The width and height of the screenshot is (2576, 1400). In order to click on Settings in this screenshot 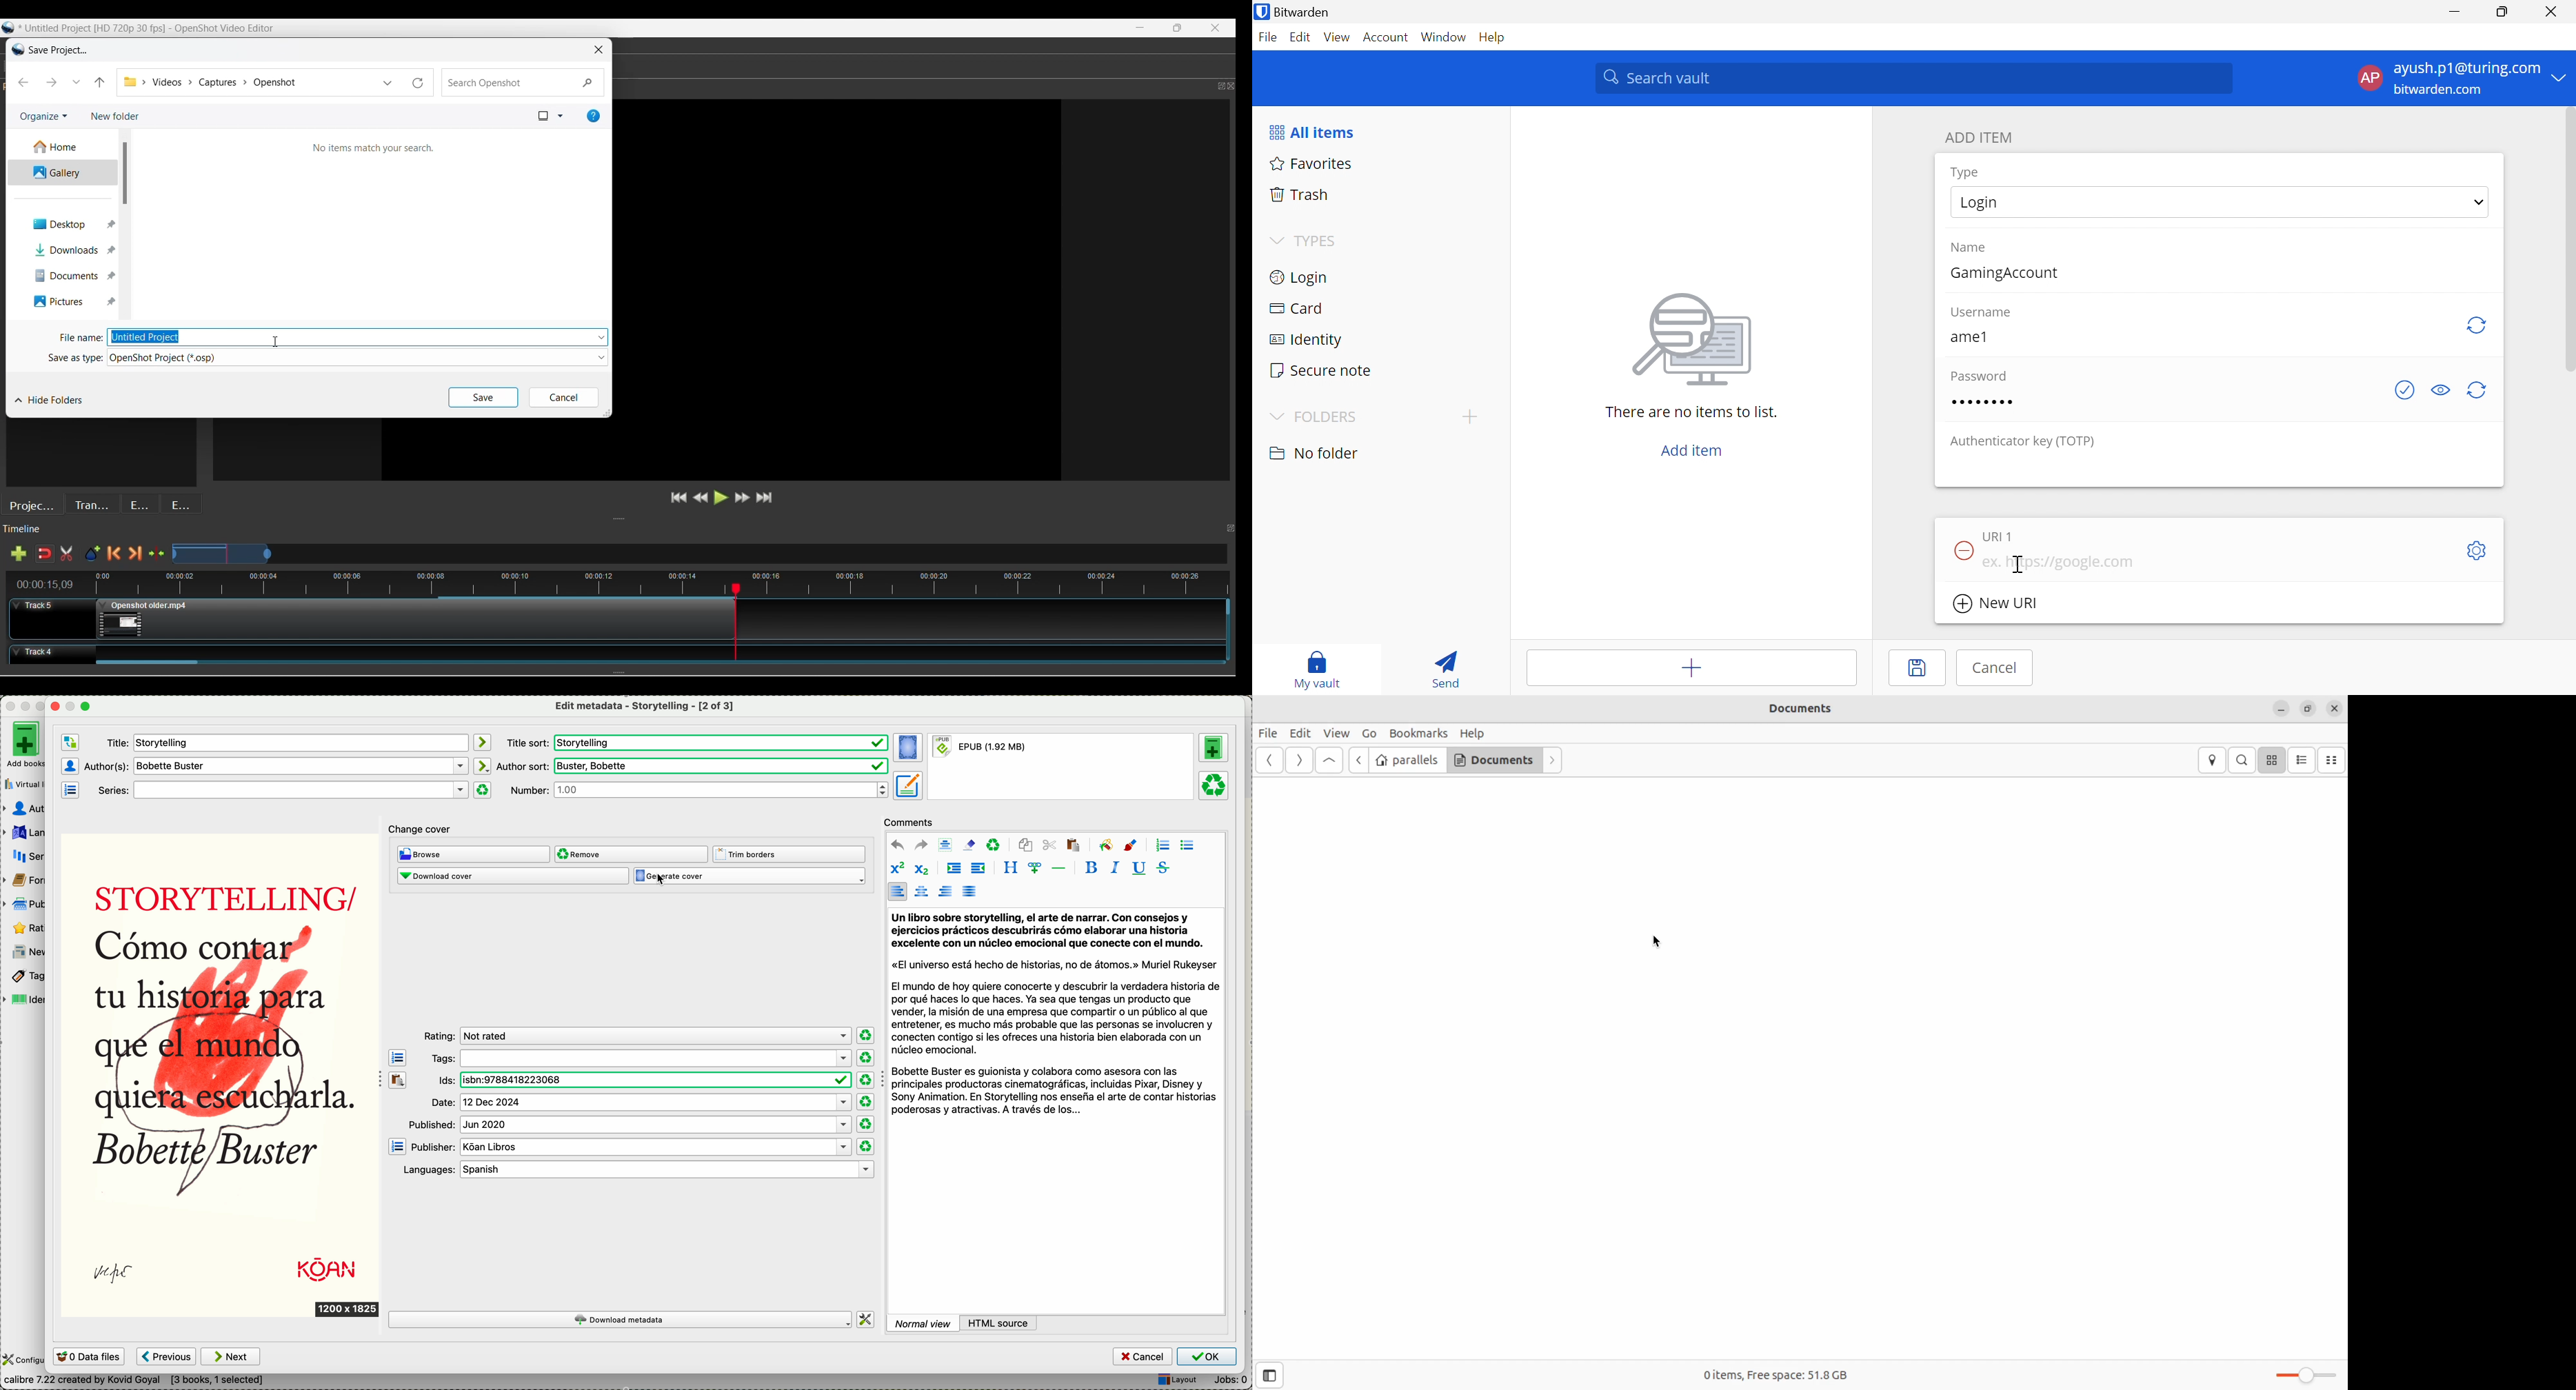, I will do `click(2479, 550)`.